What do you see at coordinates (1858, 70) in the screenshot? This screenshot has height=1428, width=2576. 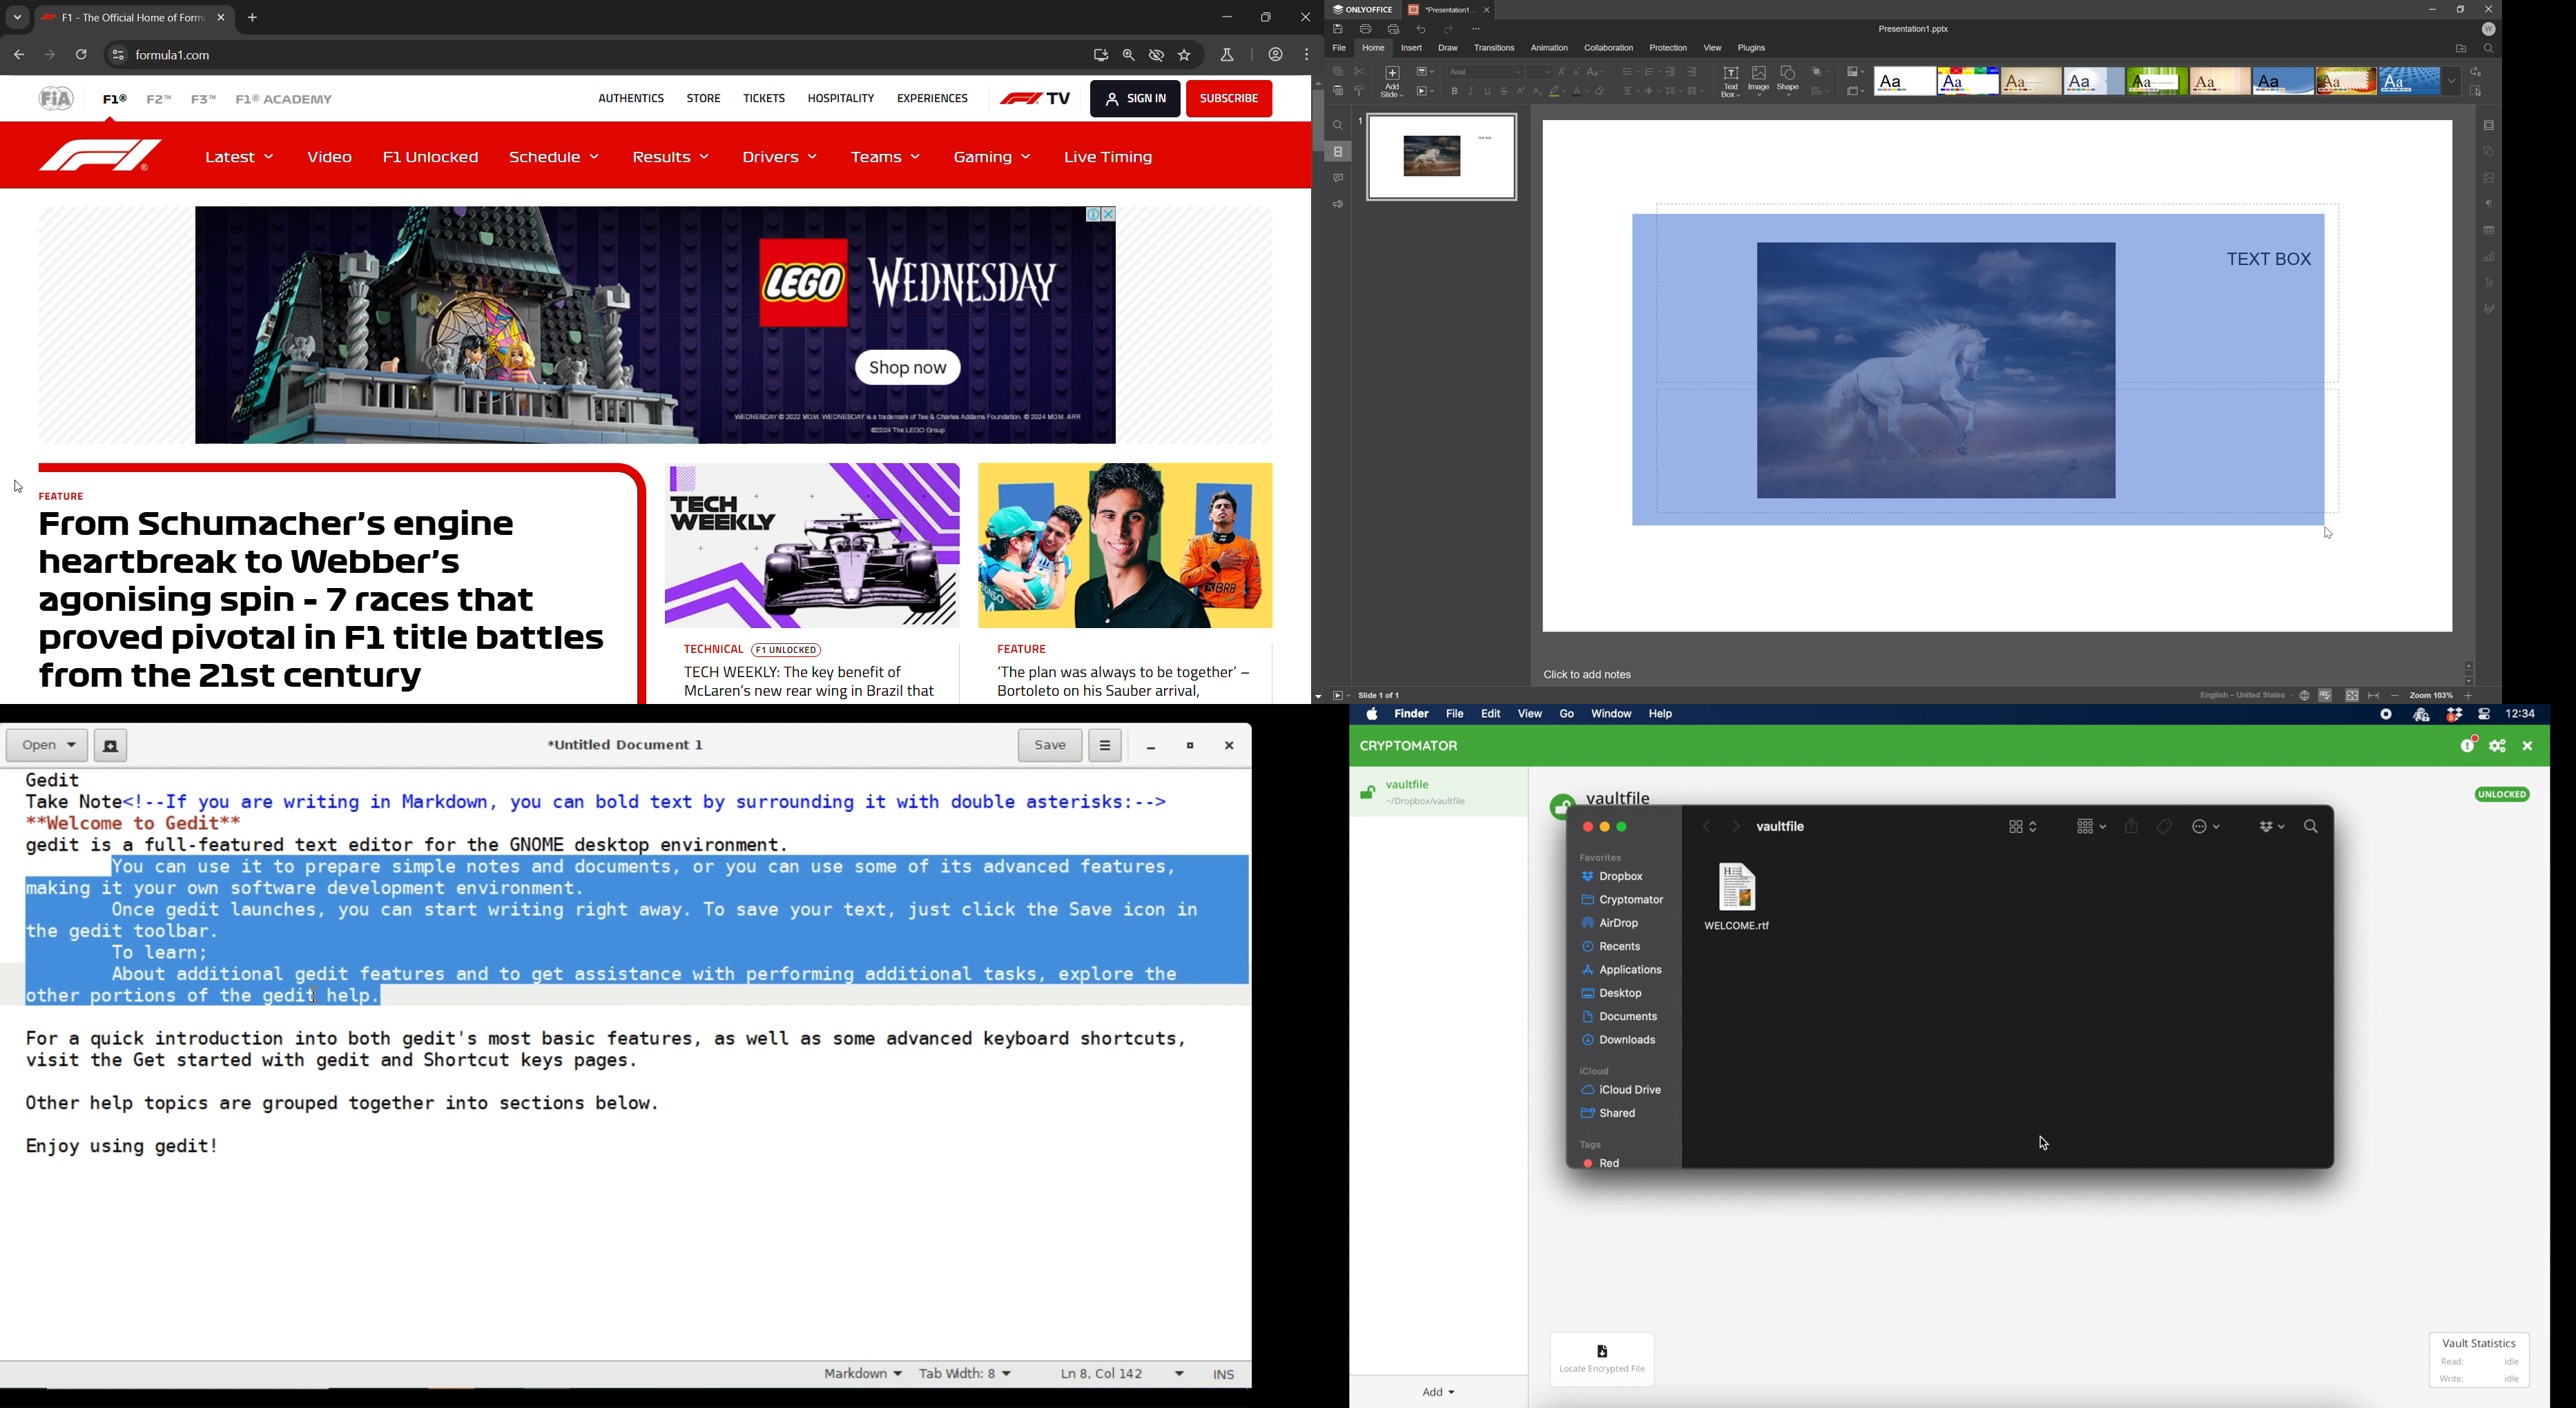 I see `change color theme` at bounding box center [1858, 70].